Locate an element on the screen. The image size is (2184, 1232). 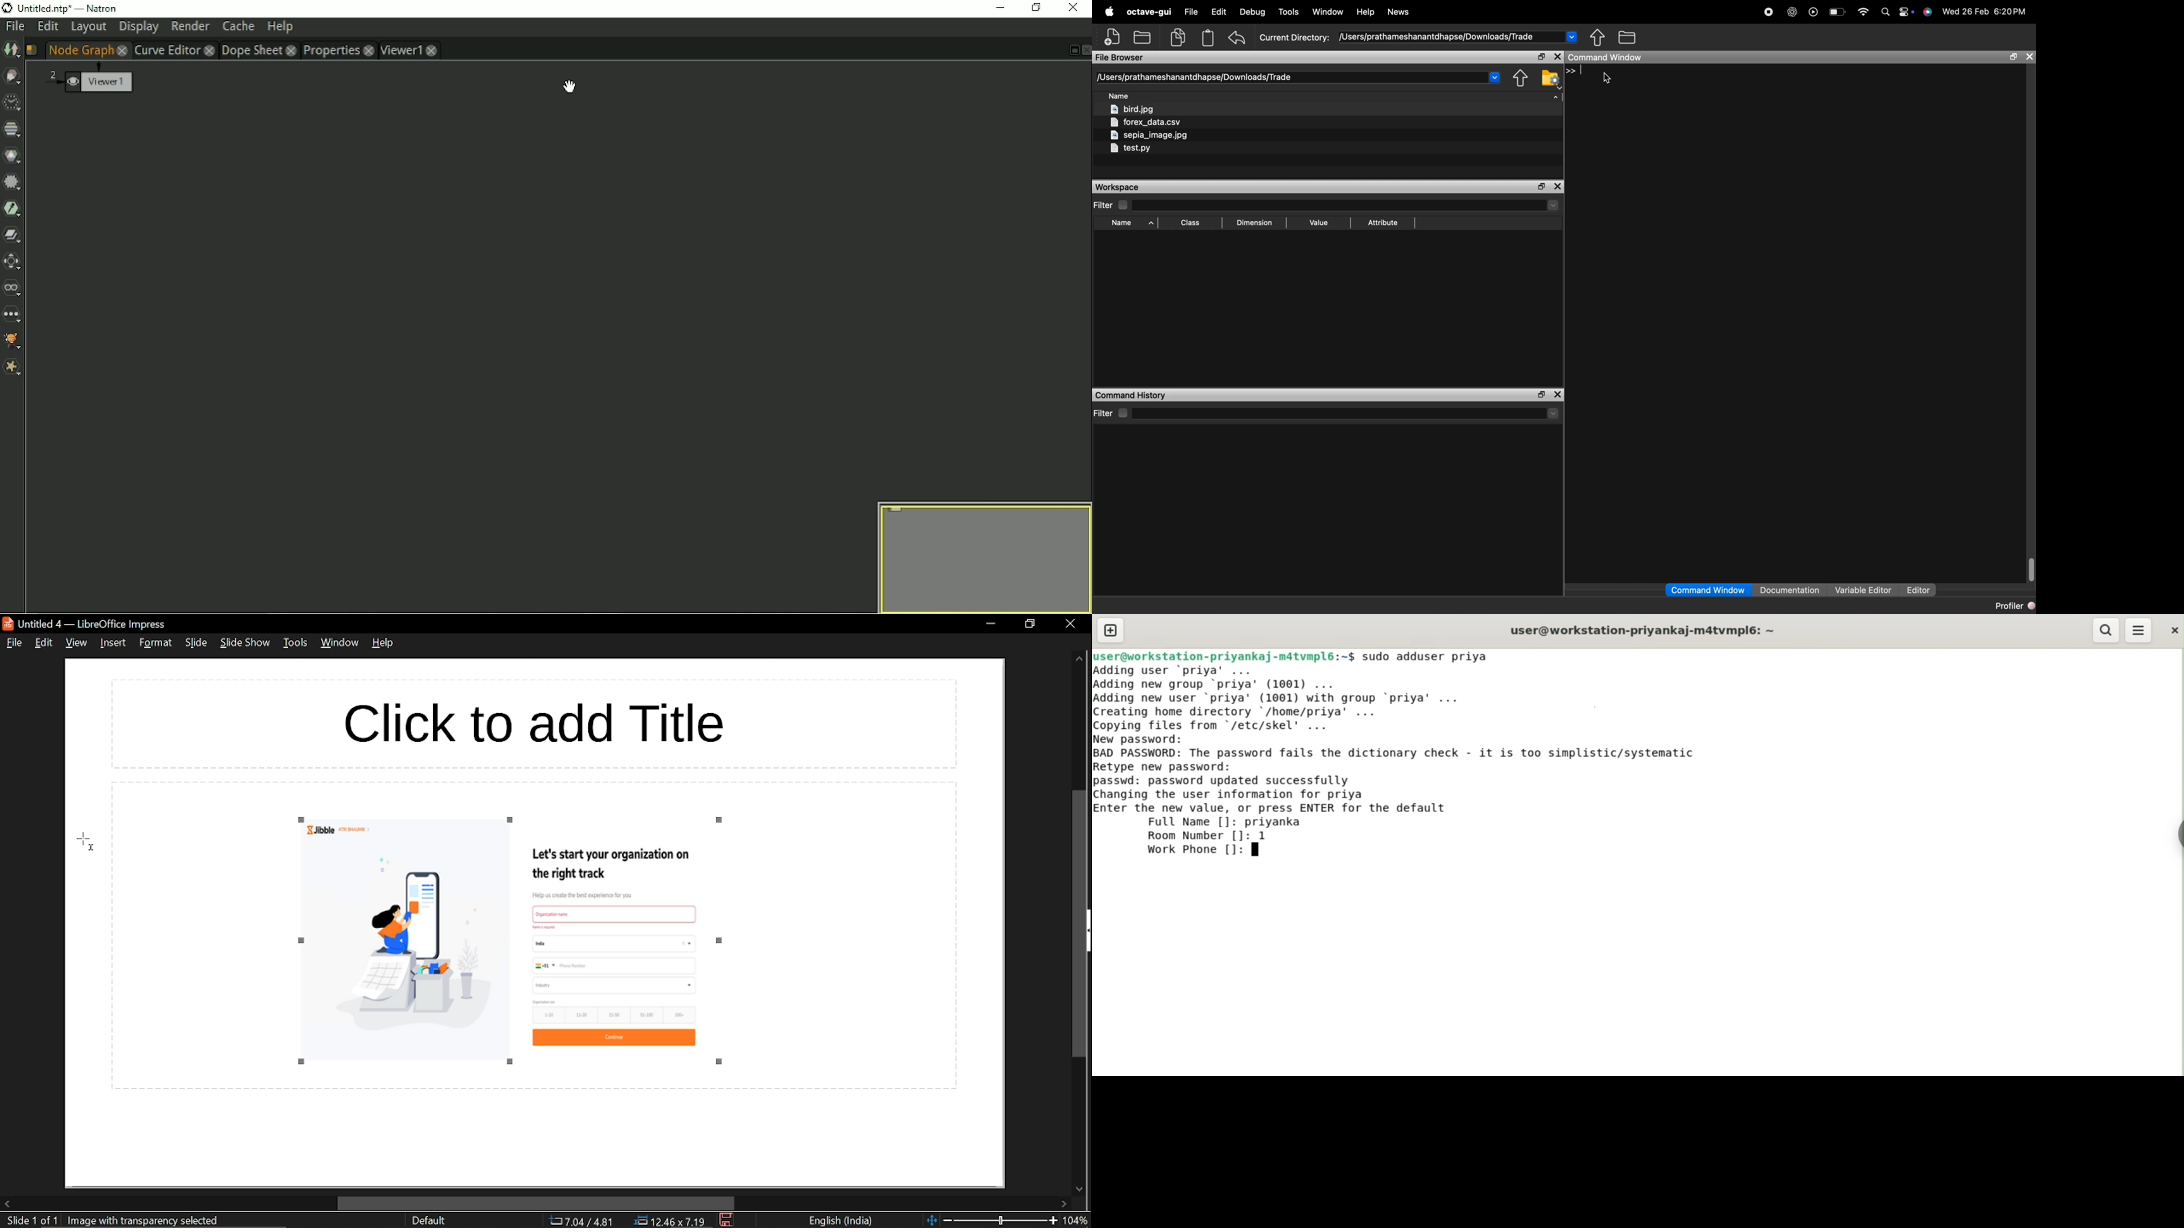
dropdown is located at coordinates (1494, 77).